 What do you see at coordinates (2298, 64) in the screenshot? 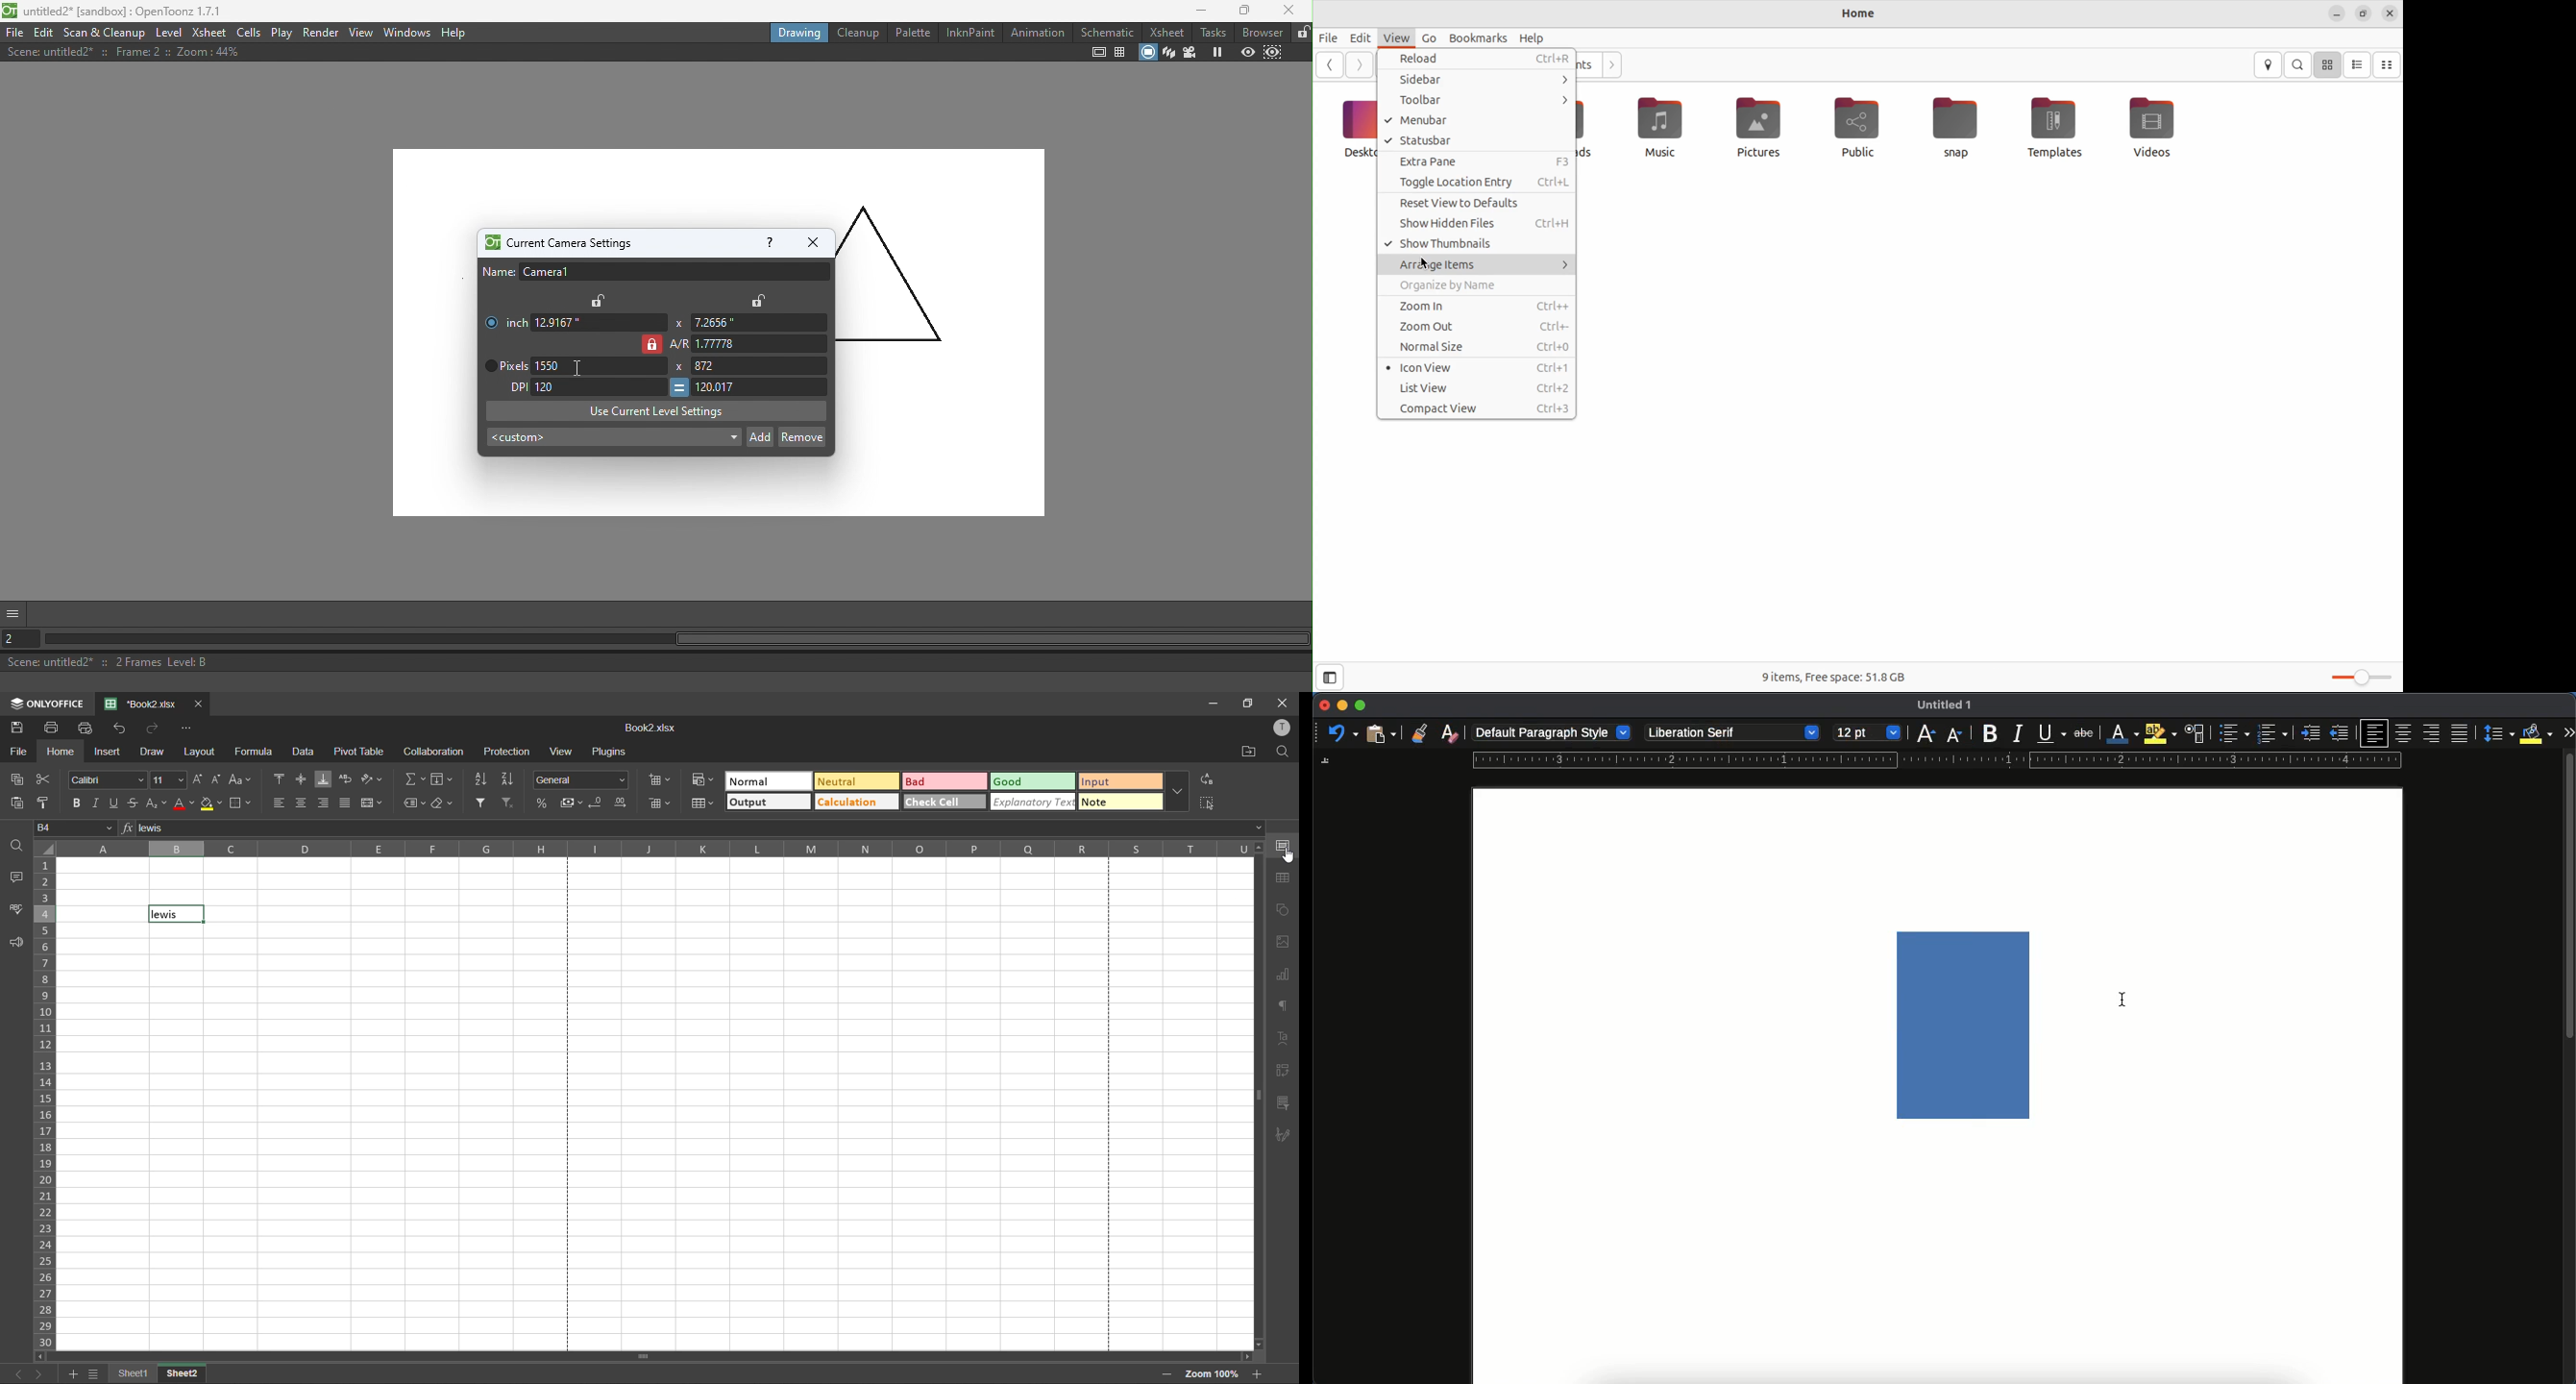
I see `search` at bounding box center [2298, 64].